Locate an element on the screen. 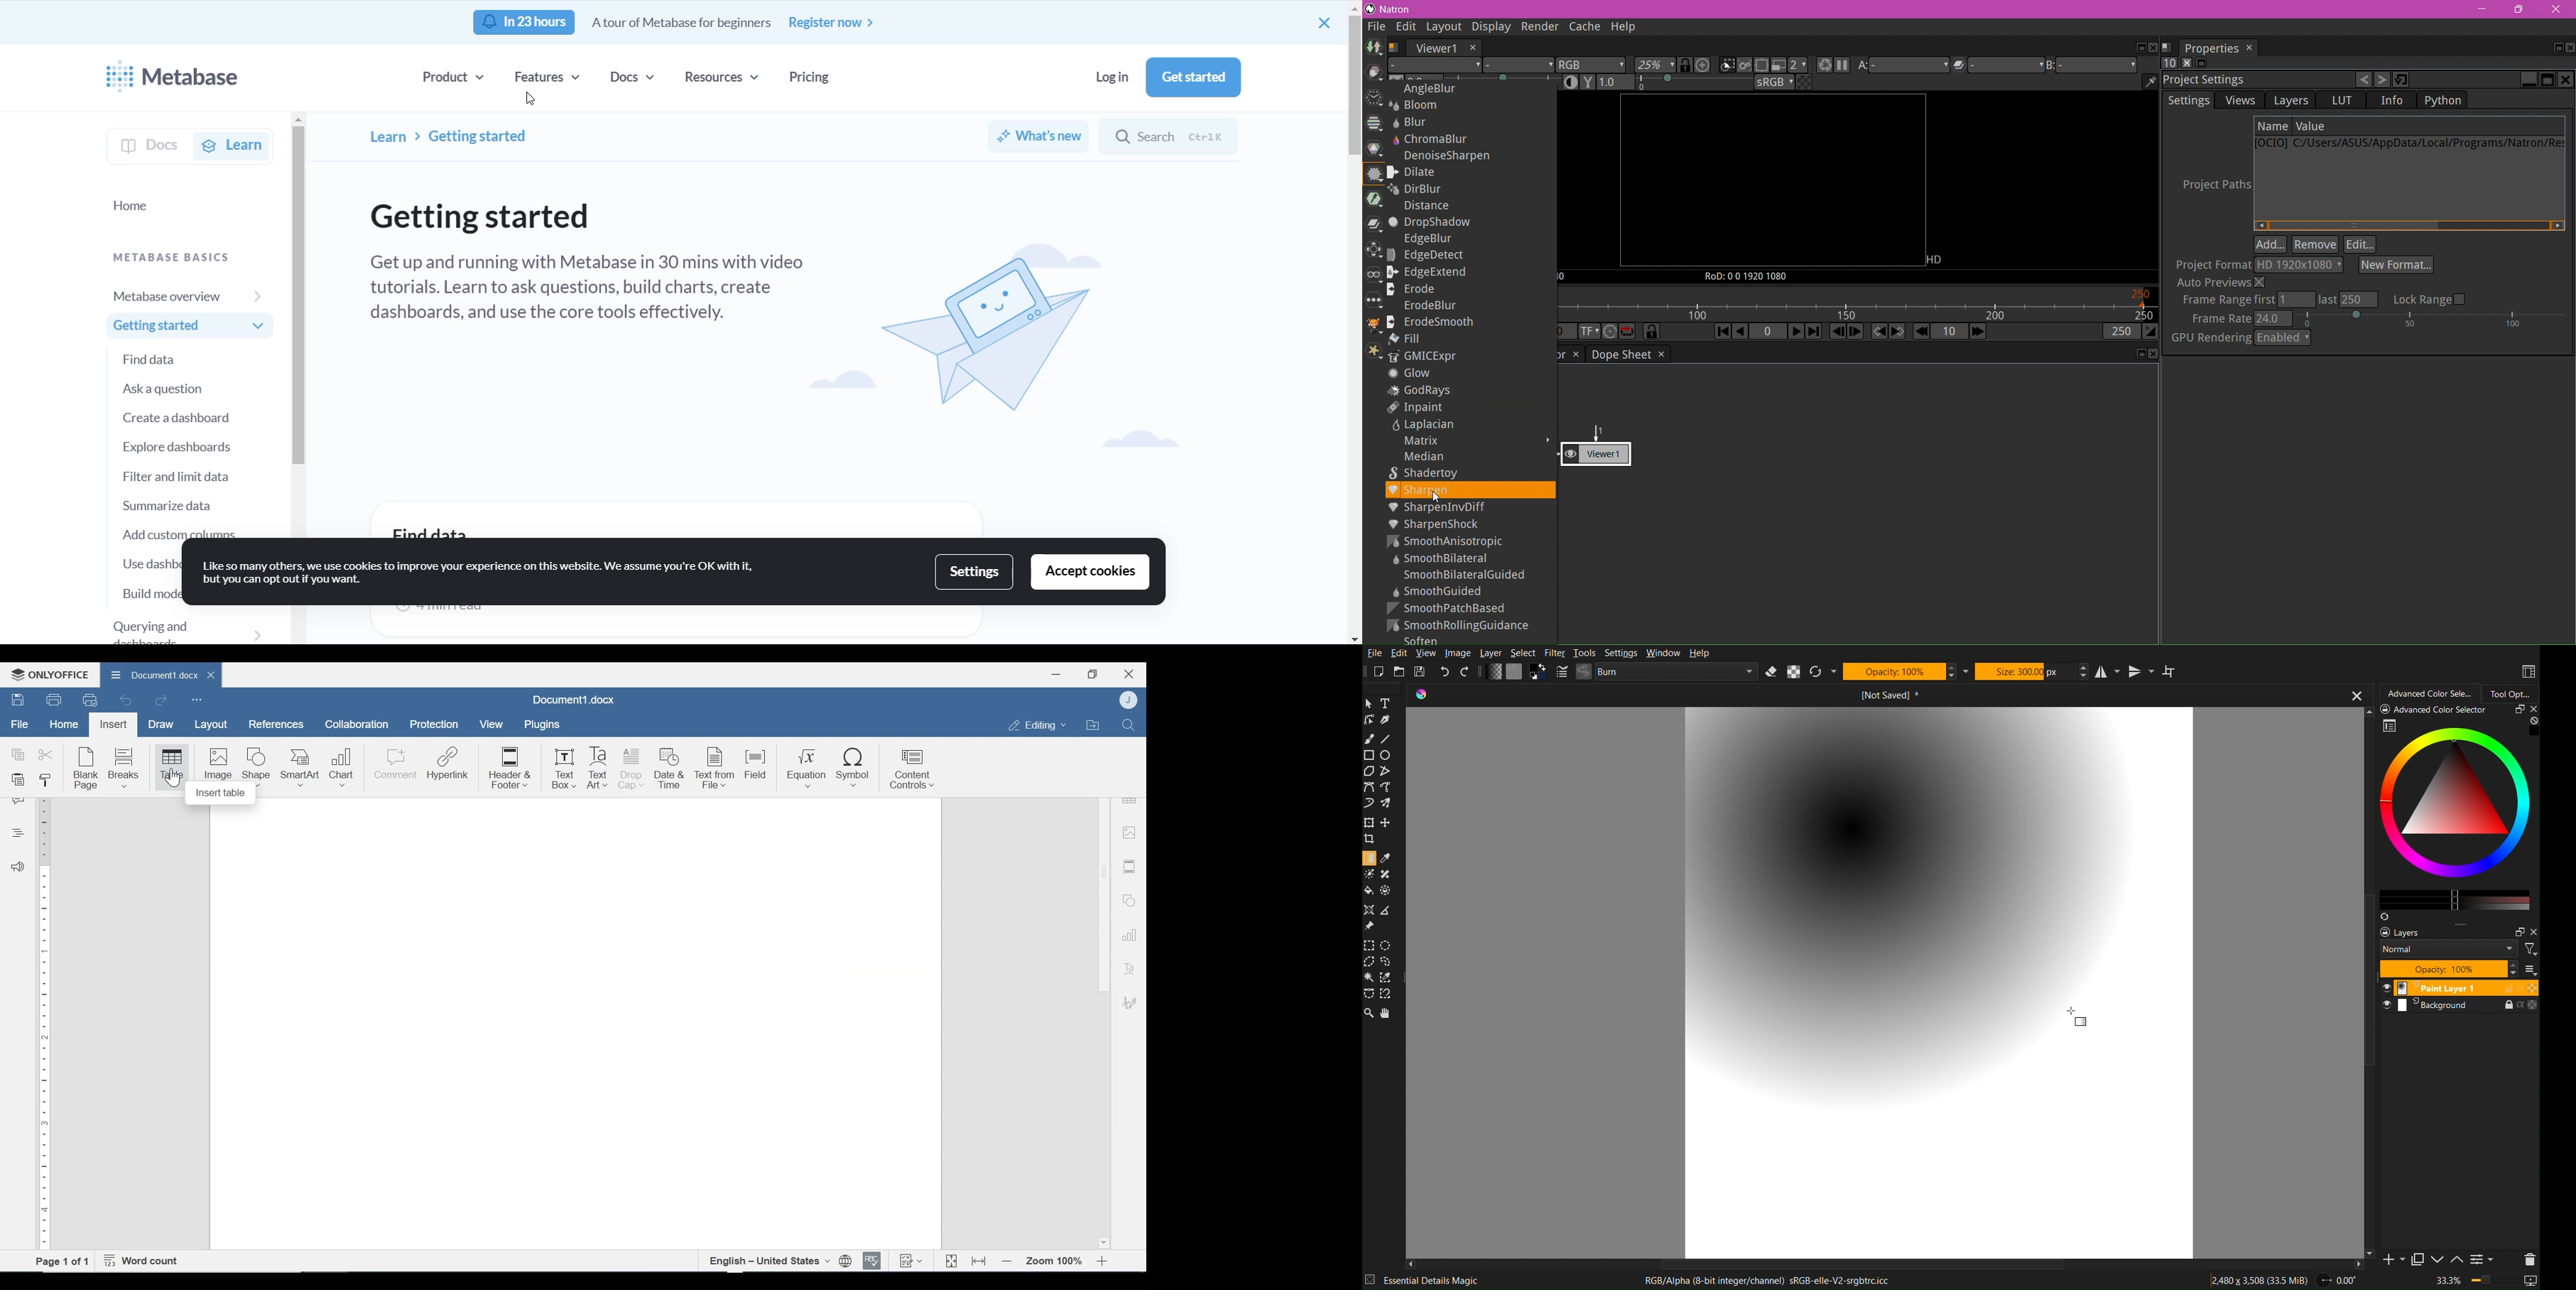 The image size is (2576, 1316). Delete is located at coordinates (2527, 1258).